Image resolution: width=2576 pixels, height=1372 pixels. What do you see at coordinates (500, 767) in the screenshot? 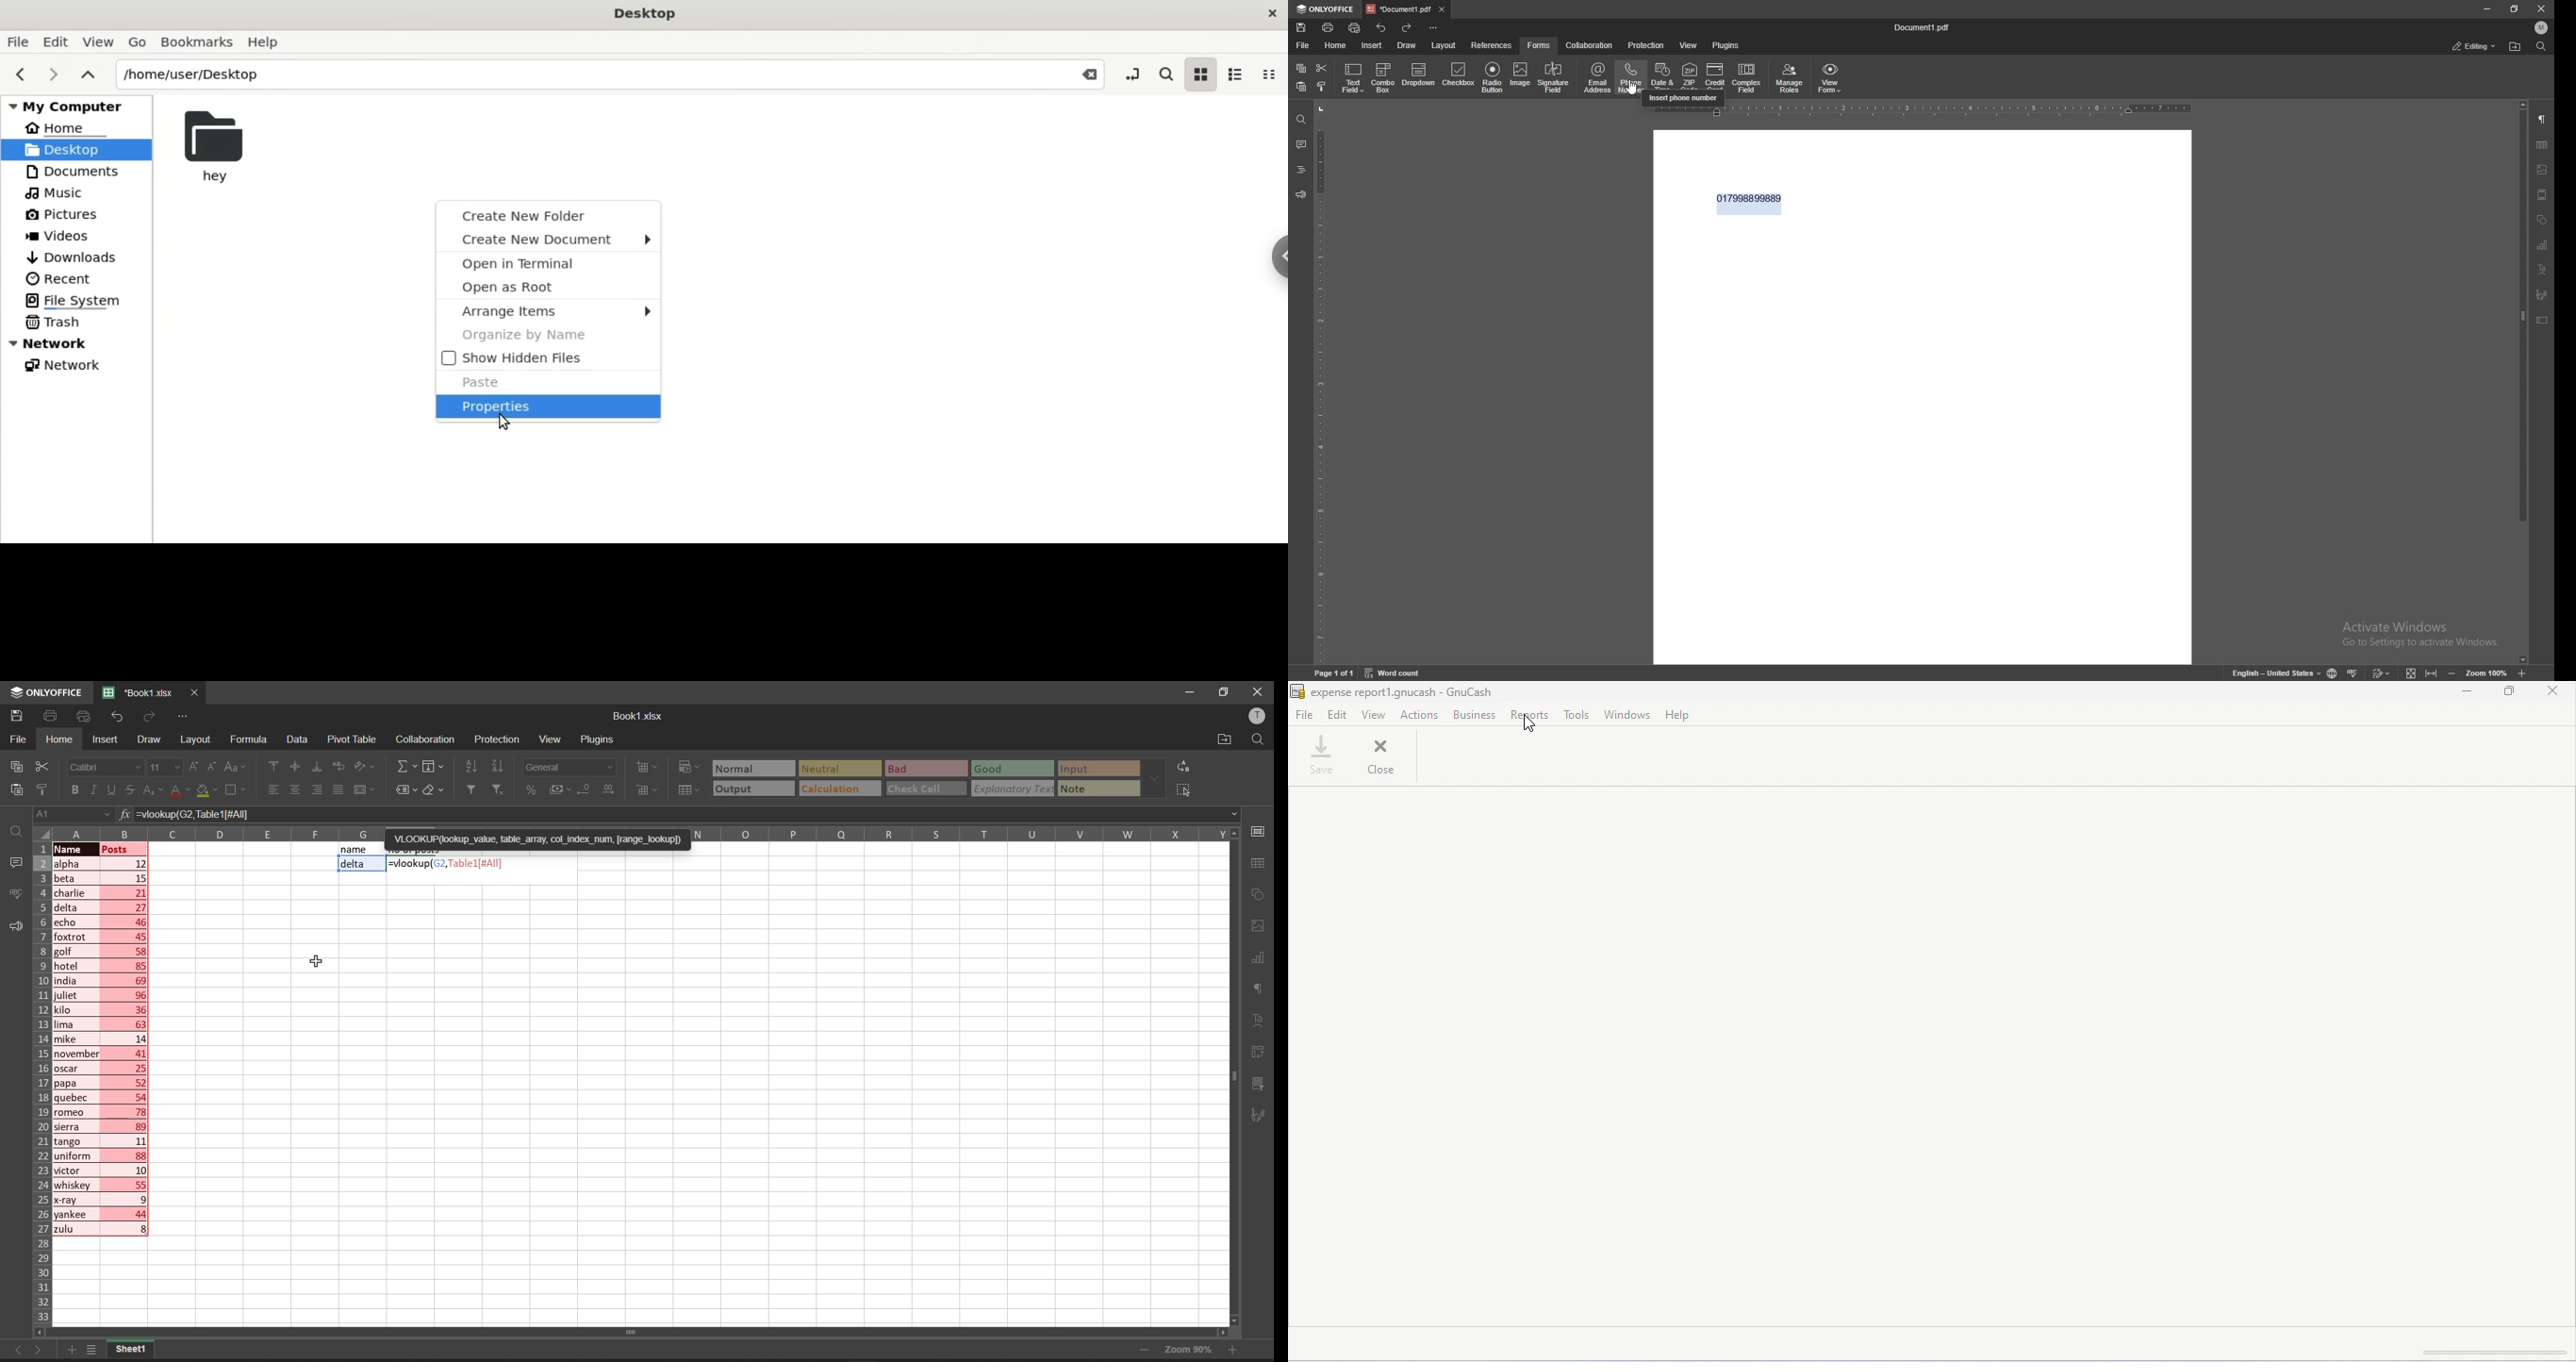
I see `sort descending` at bounding box center [500, 767].